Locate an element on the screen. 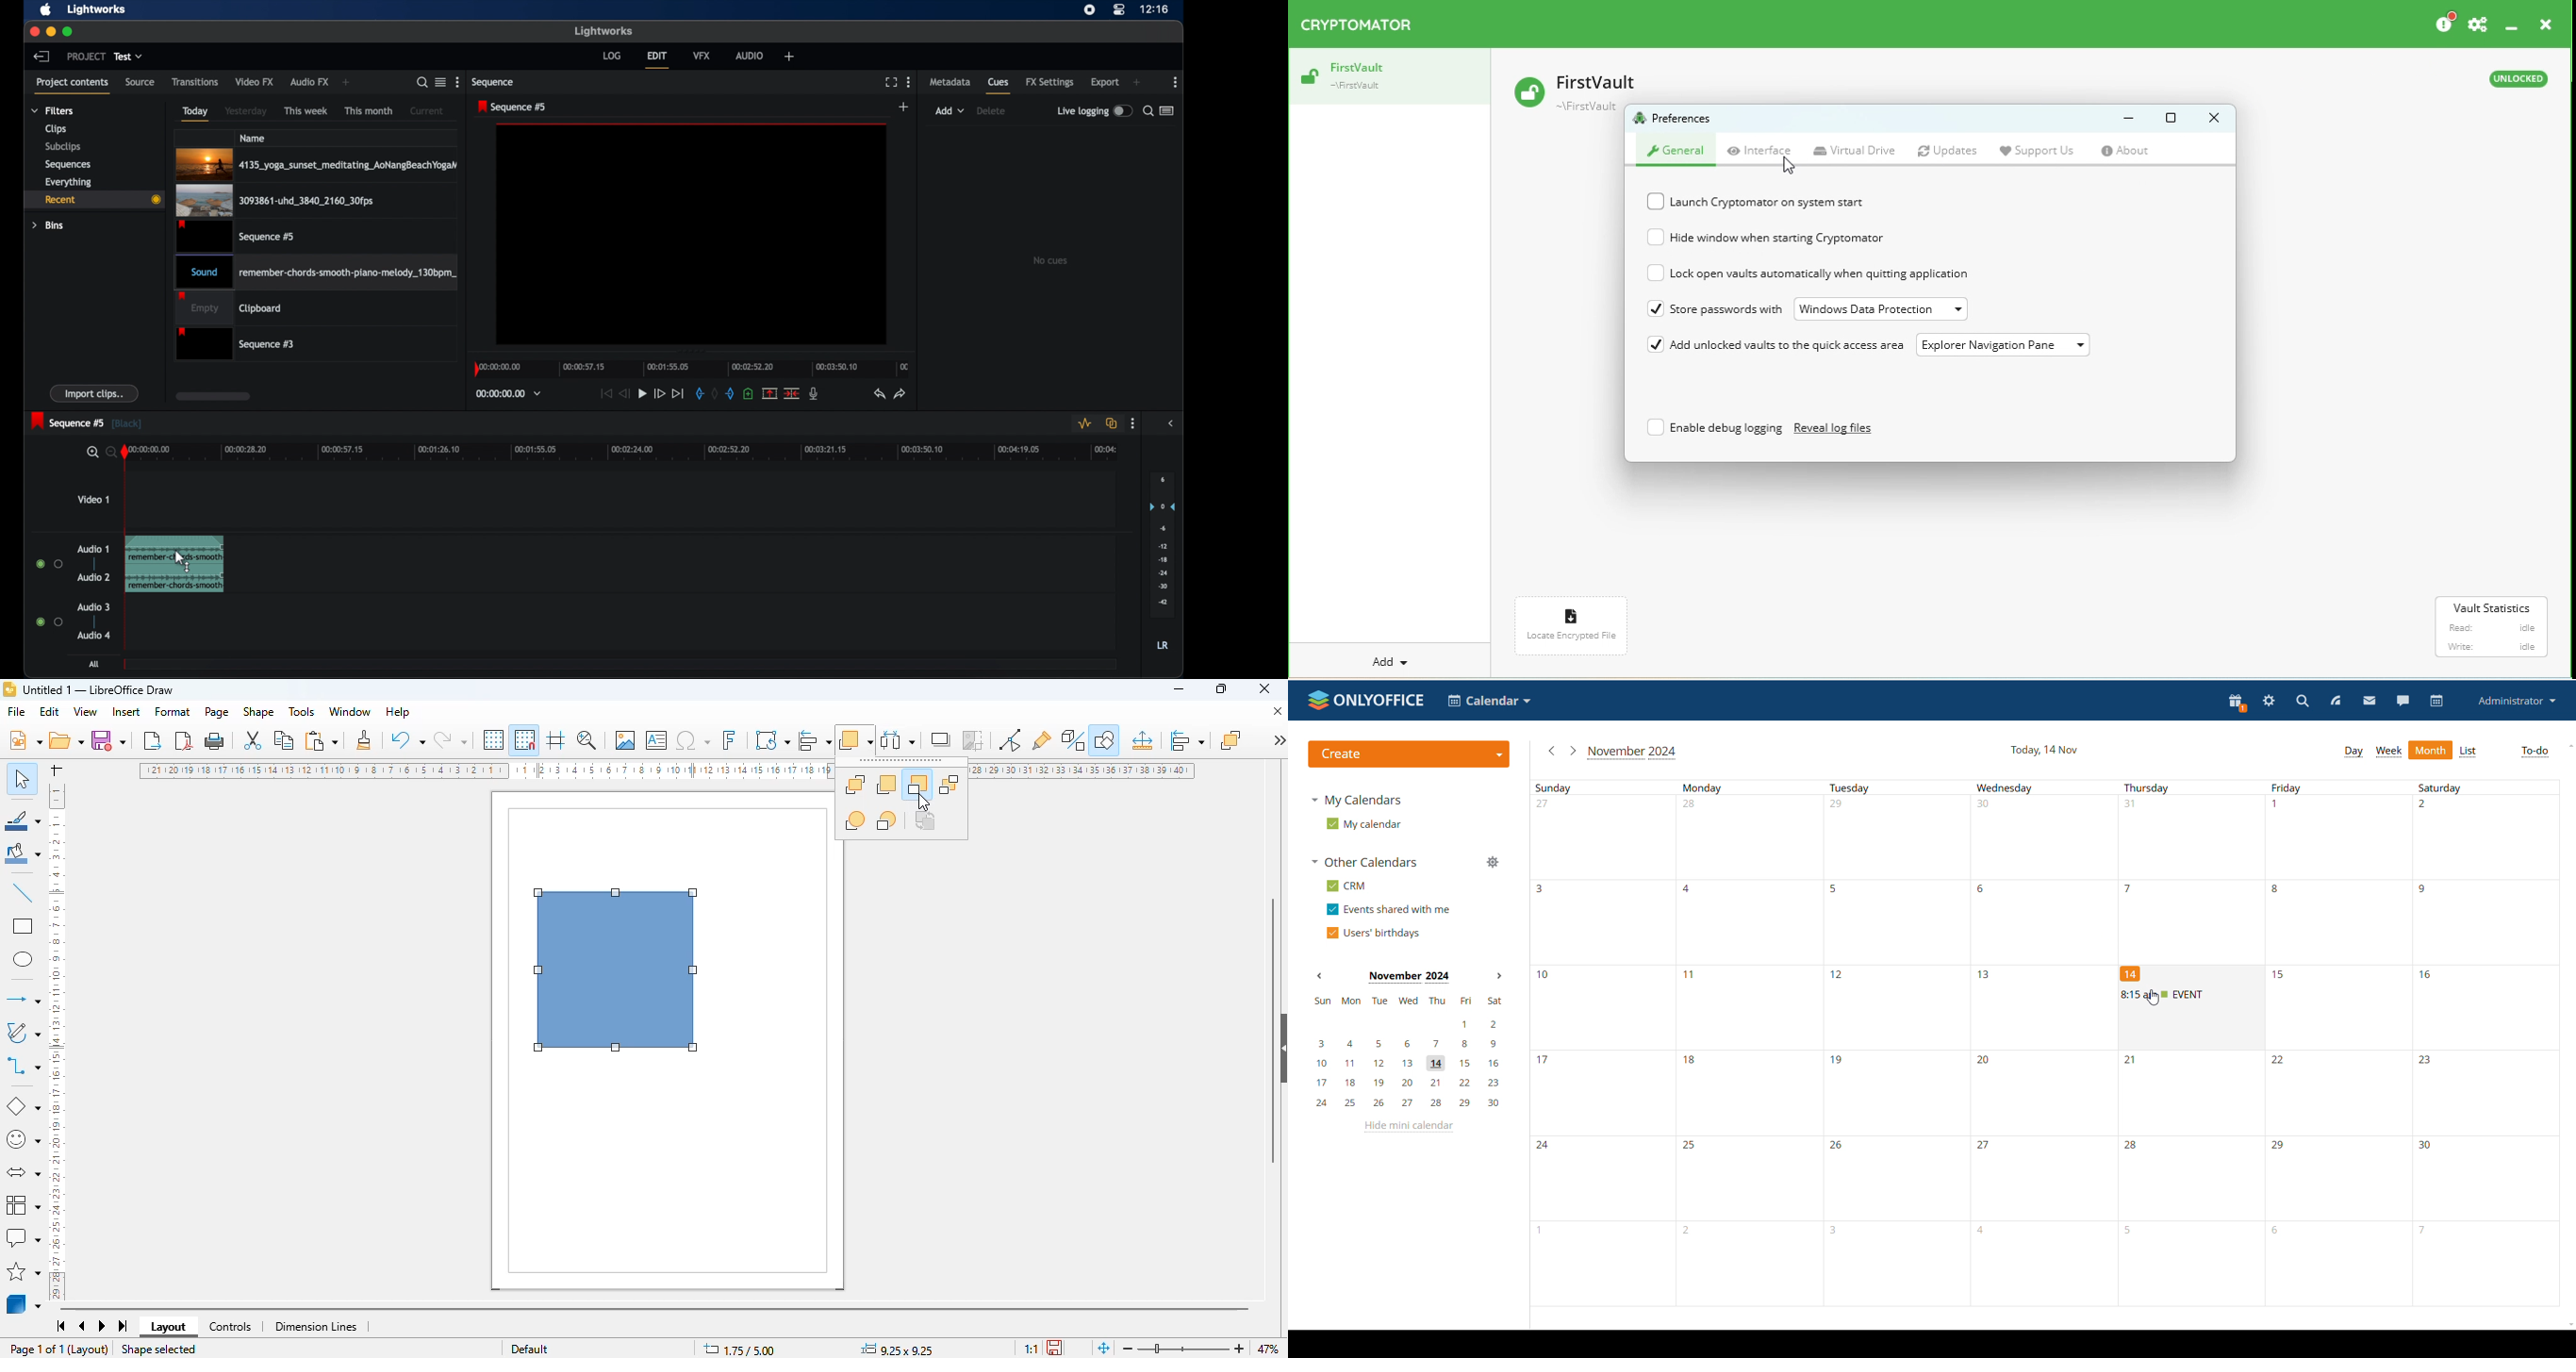  this week is located at coordinates (307, 111).